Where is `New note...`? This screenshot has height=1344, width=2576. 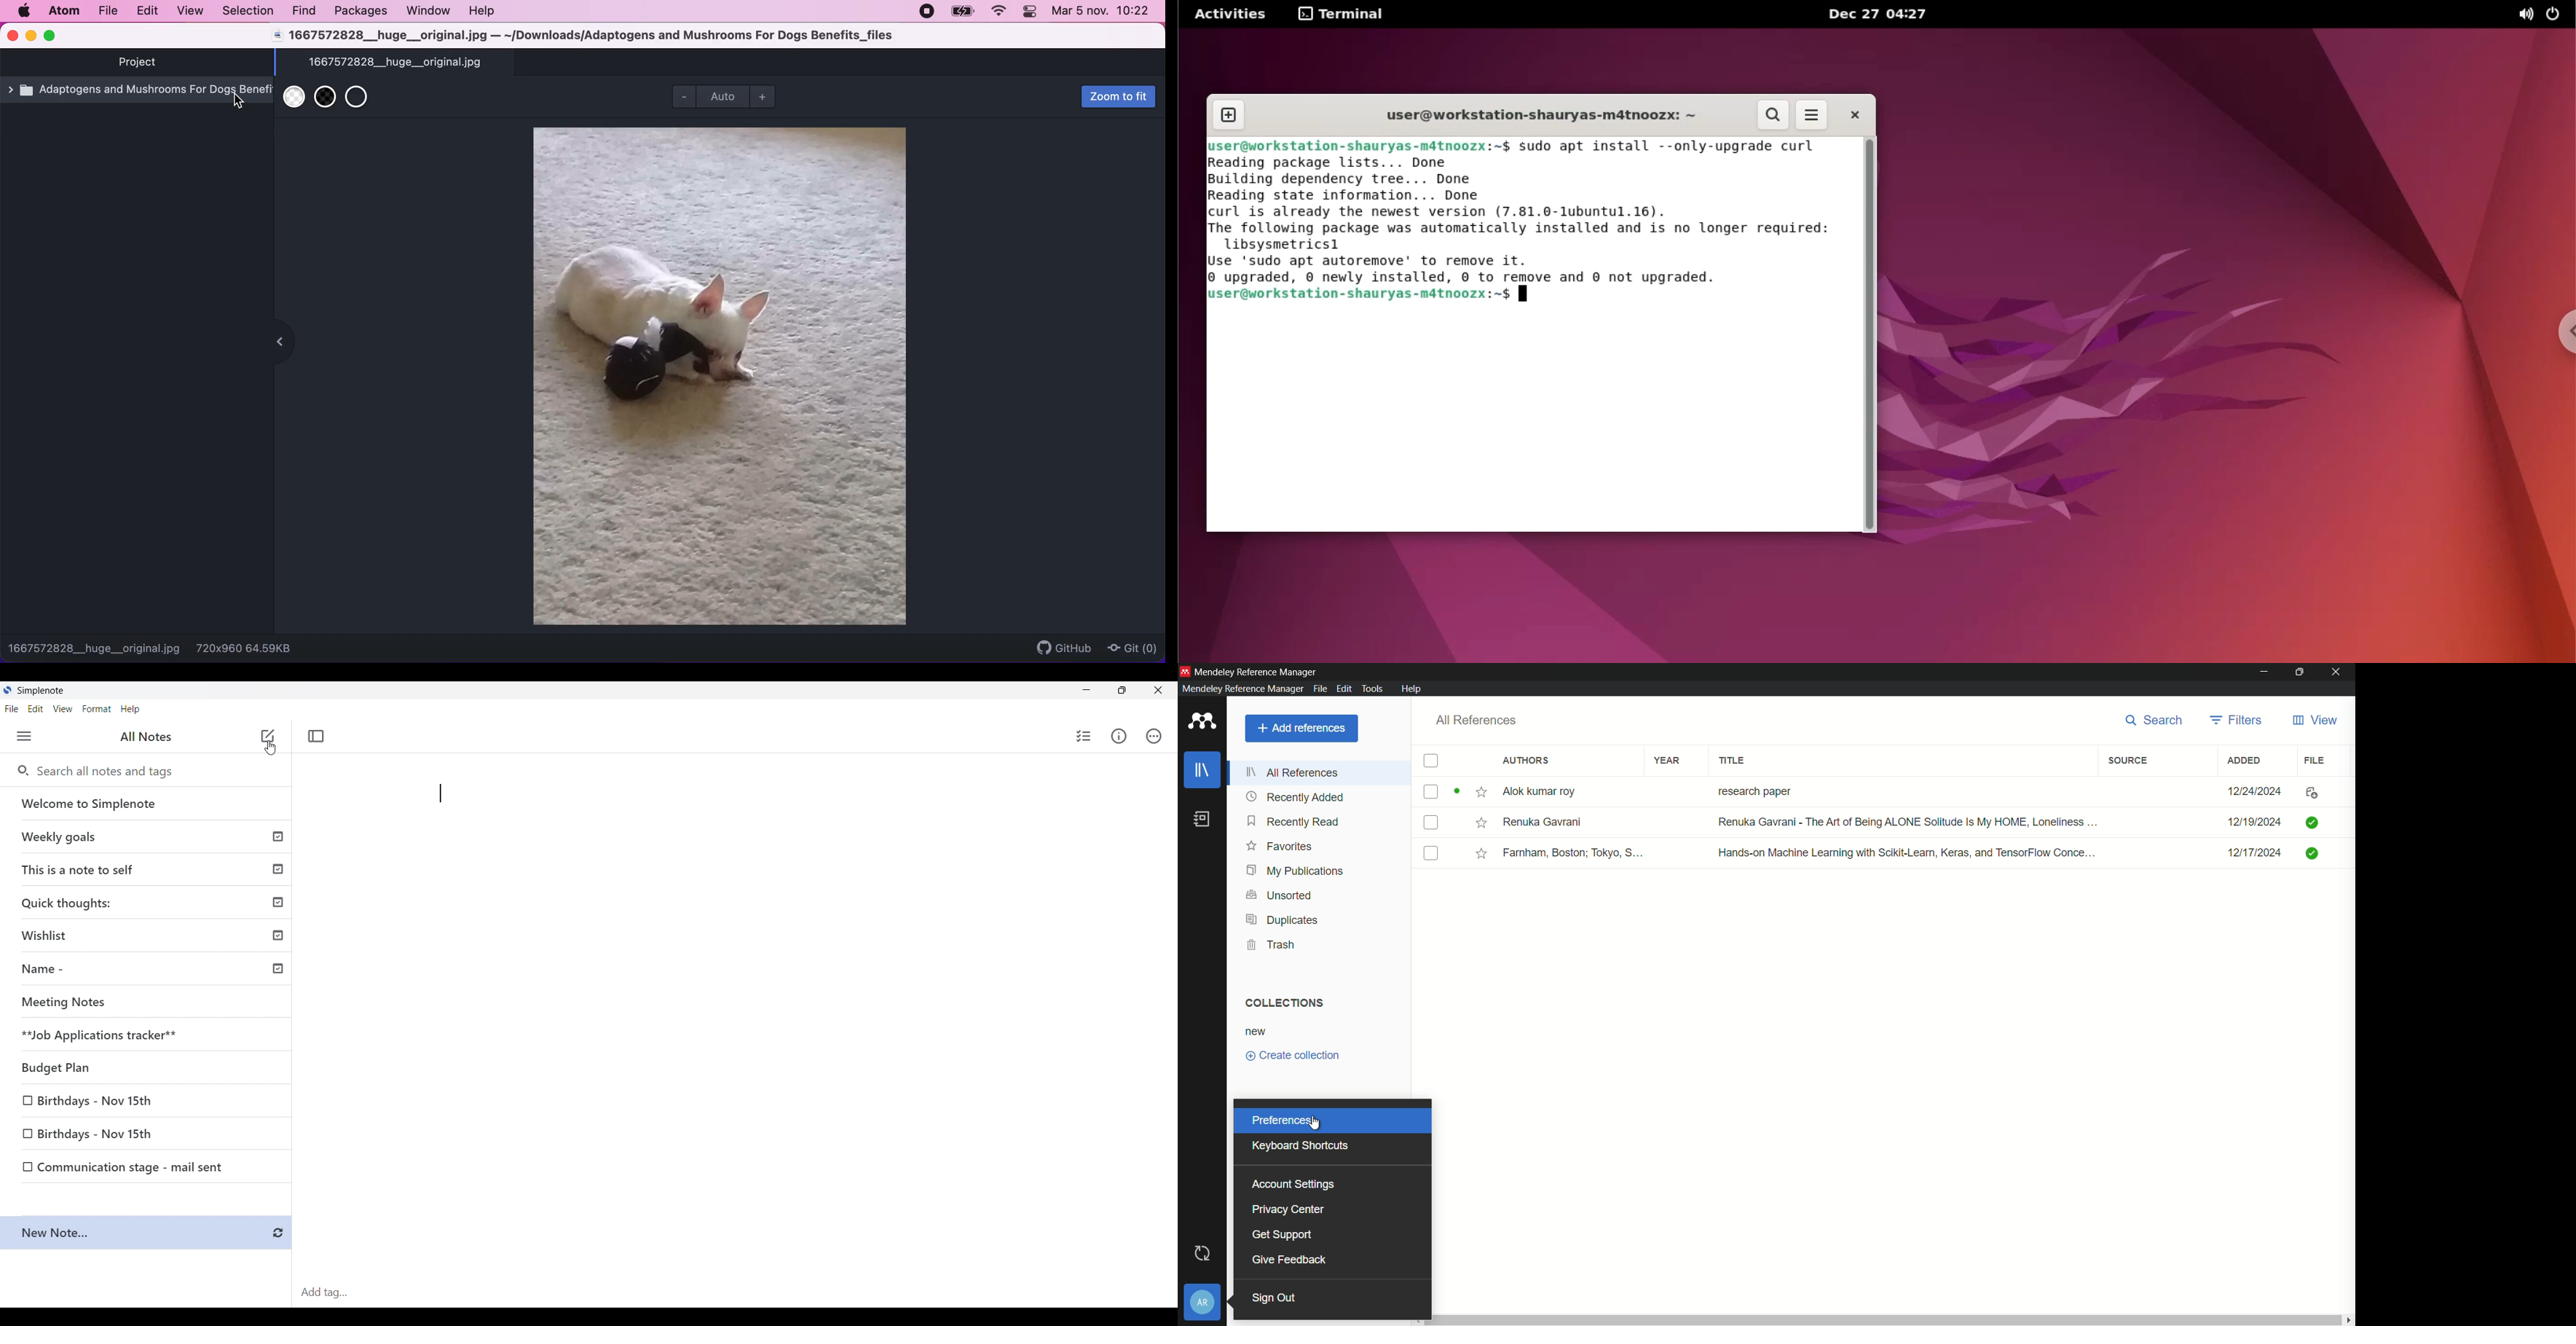 New note... is located at coordinates (149, 1233).